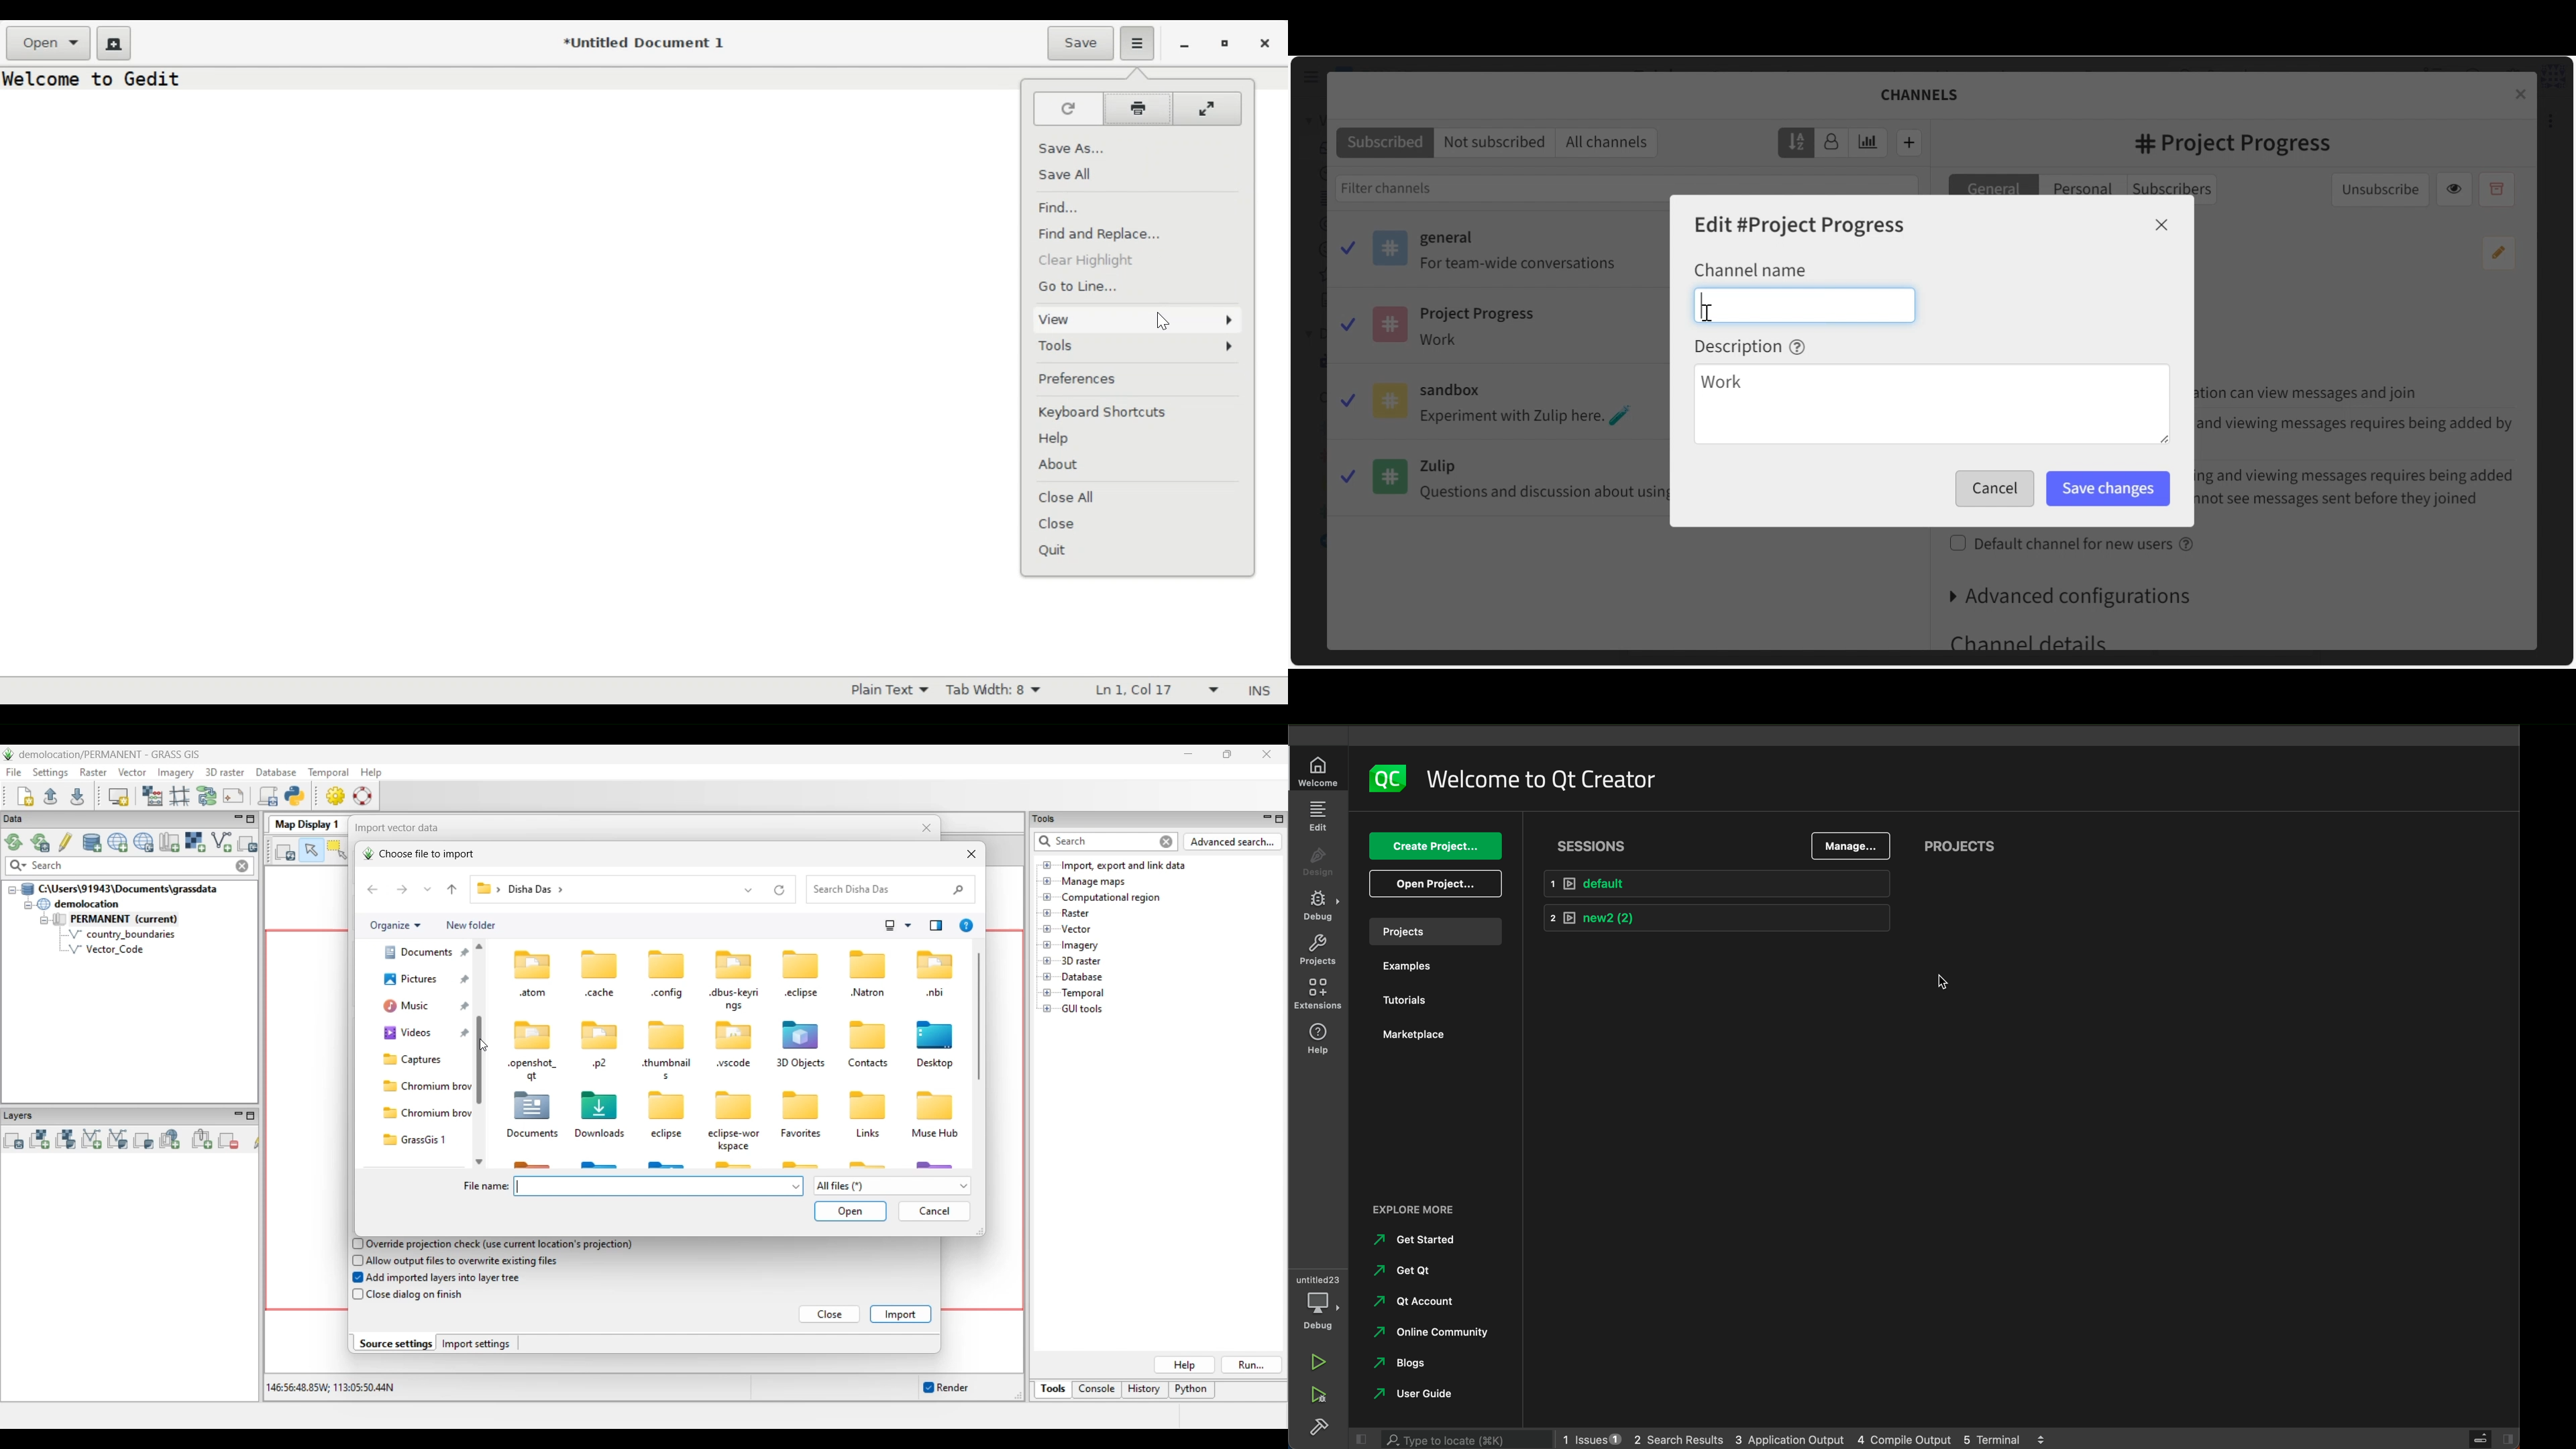  What do you see at coordinates (96, 78) in the screenshot?
I see `Welcome to Gedit` at bounding box center [96, 78].